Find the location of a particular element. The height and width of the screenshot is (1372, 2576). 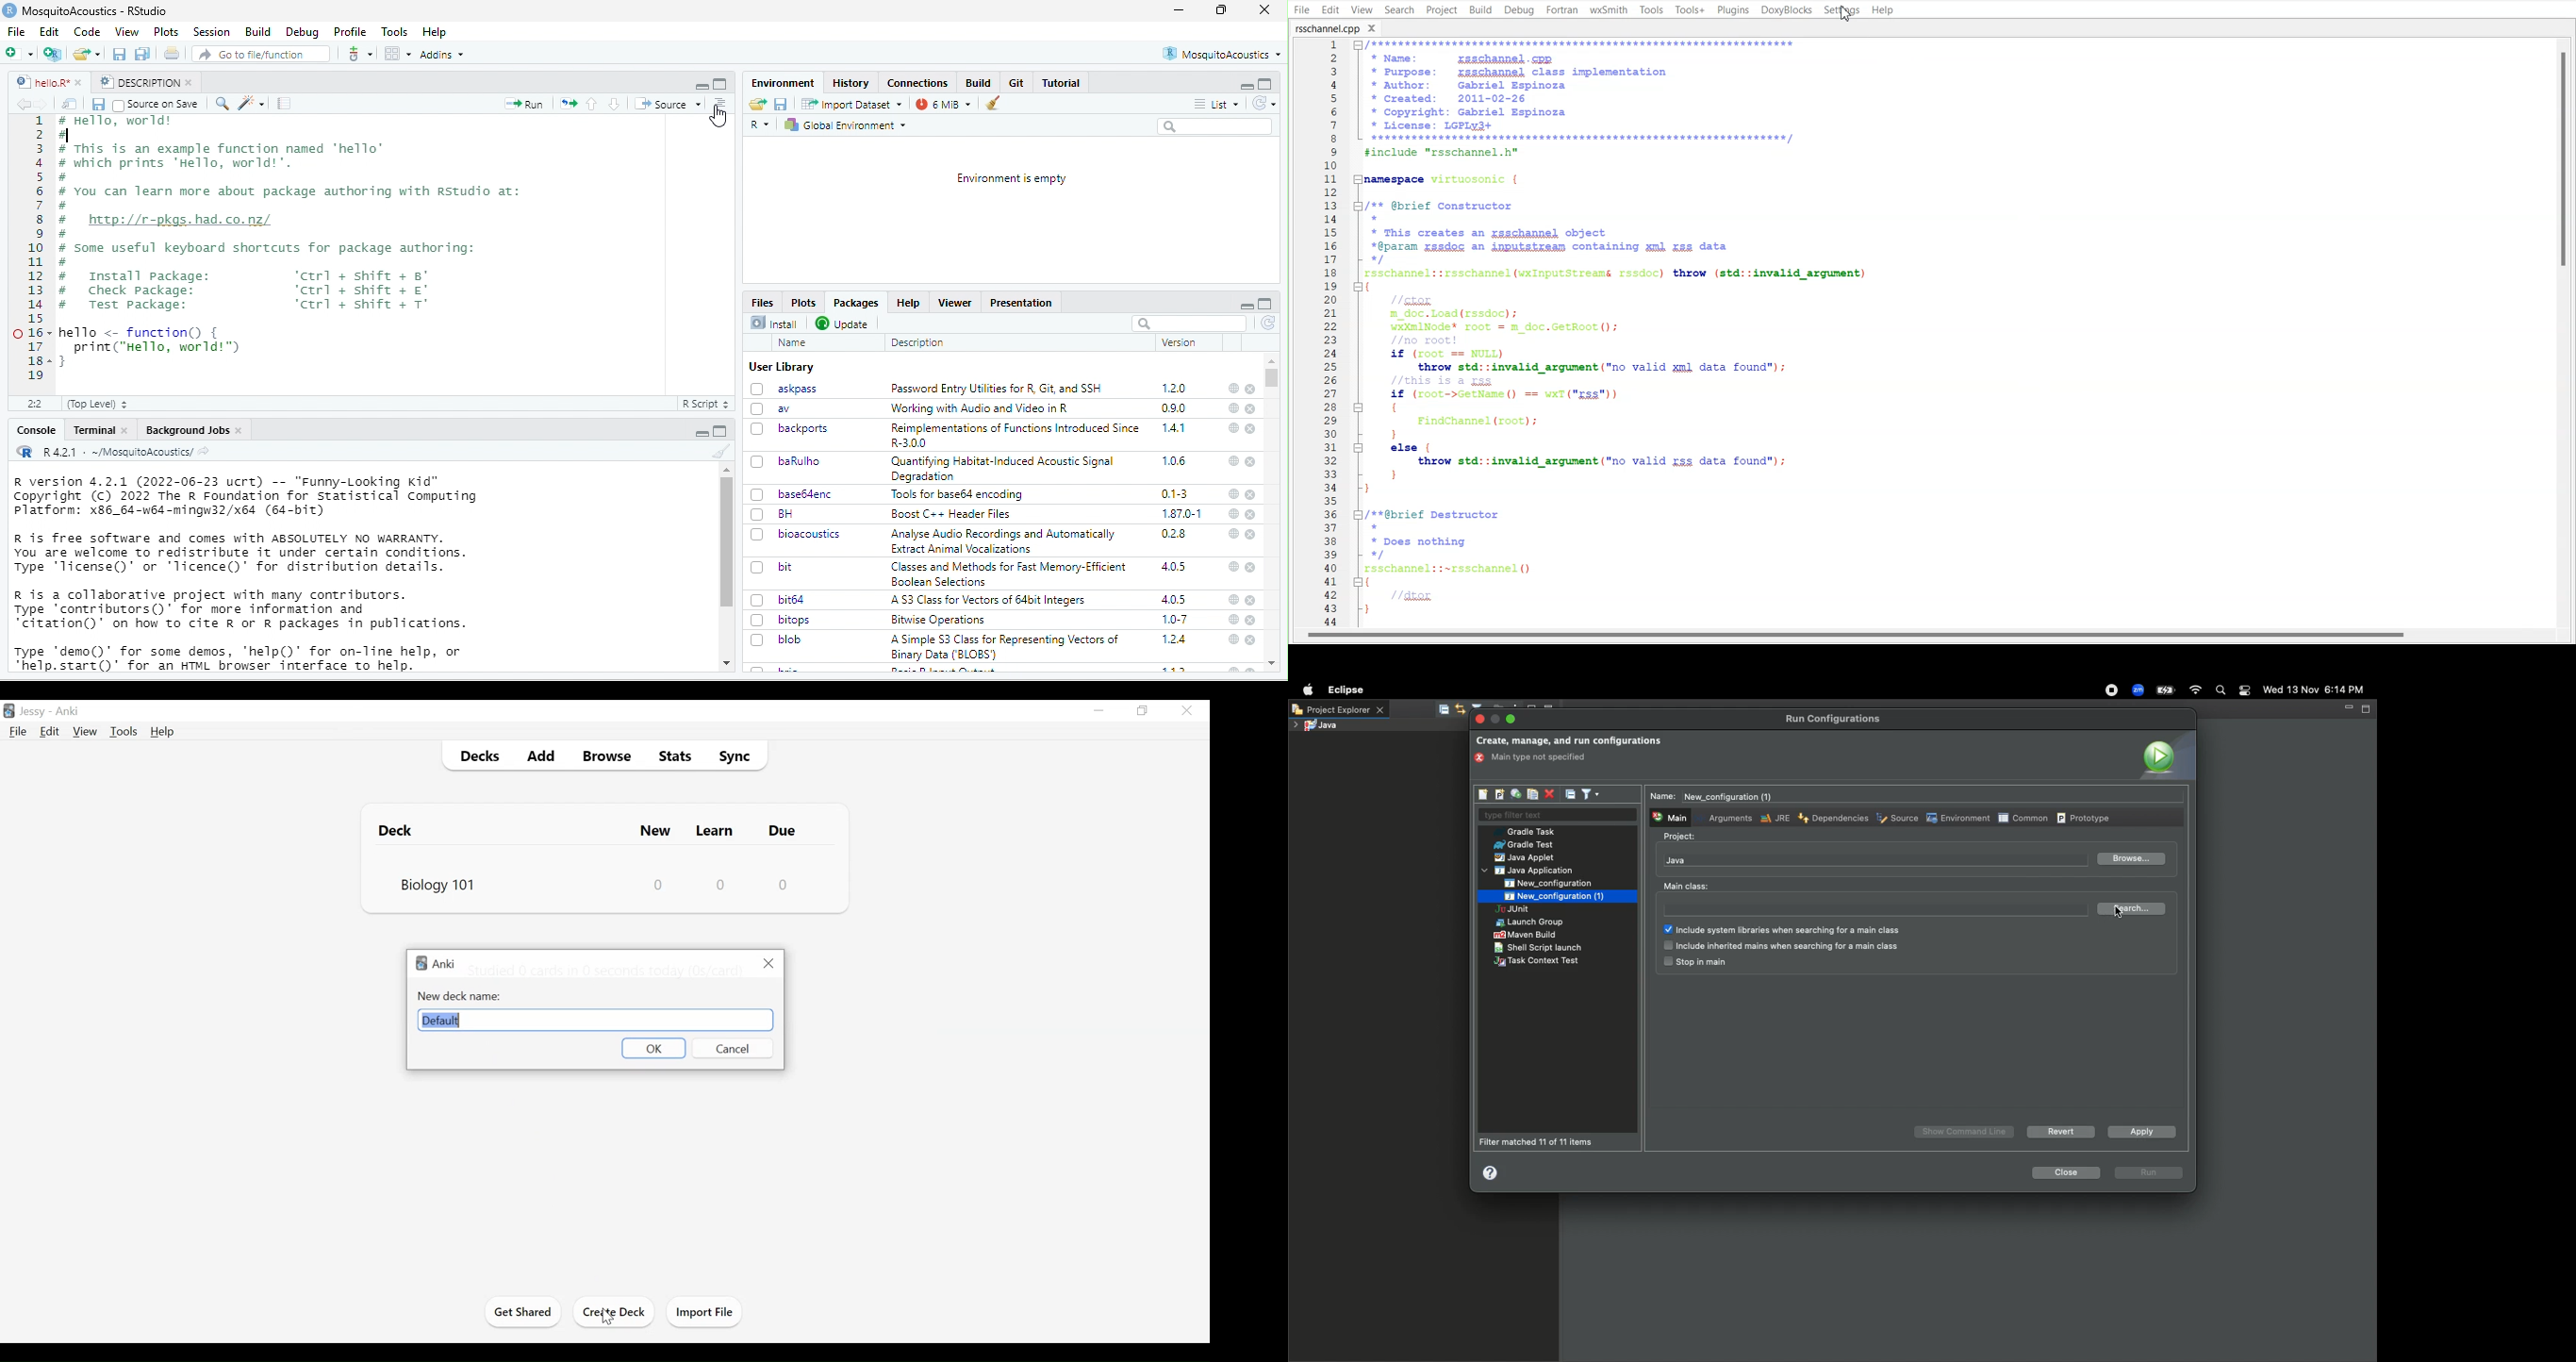

help is located at coordinates (1232, 567).